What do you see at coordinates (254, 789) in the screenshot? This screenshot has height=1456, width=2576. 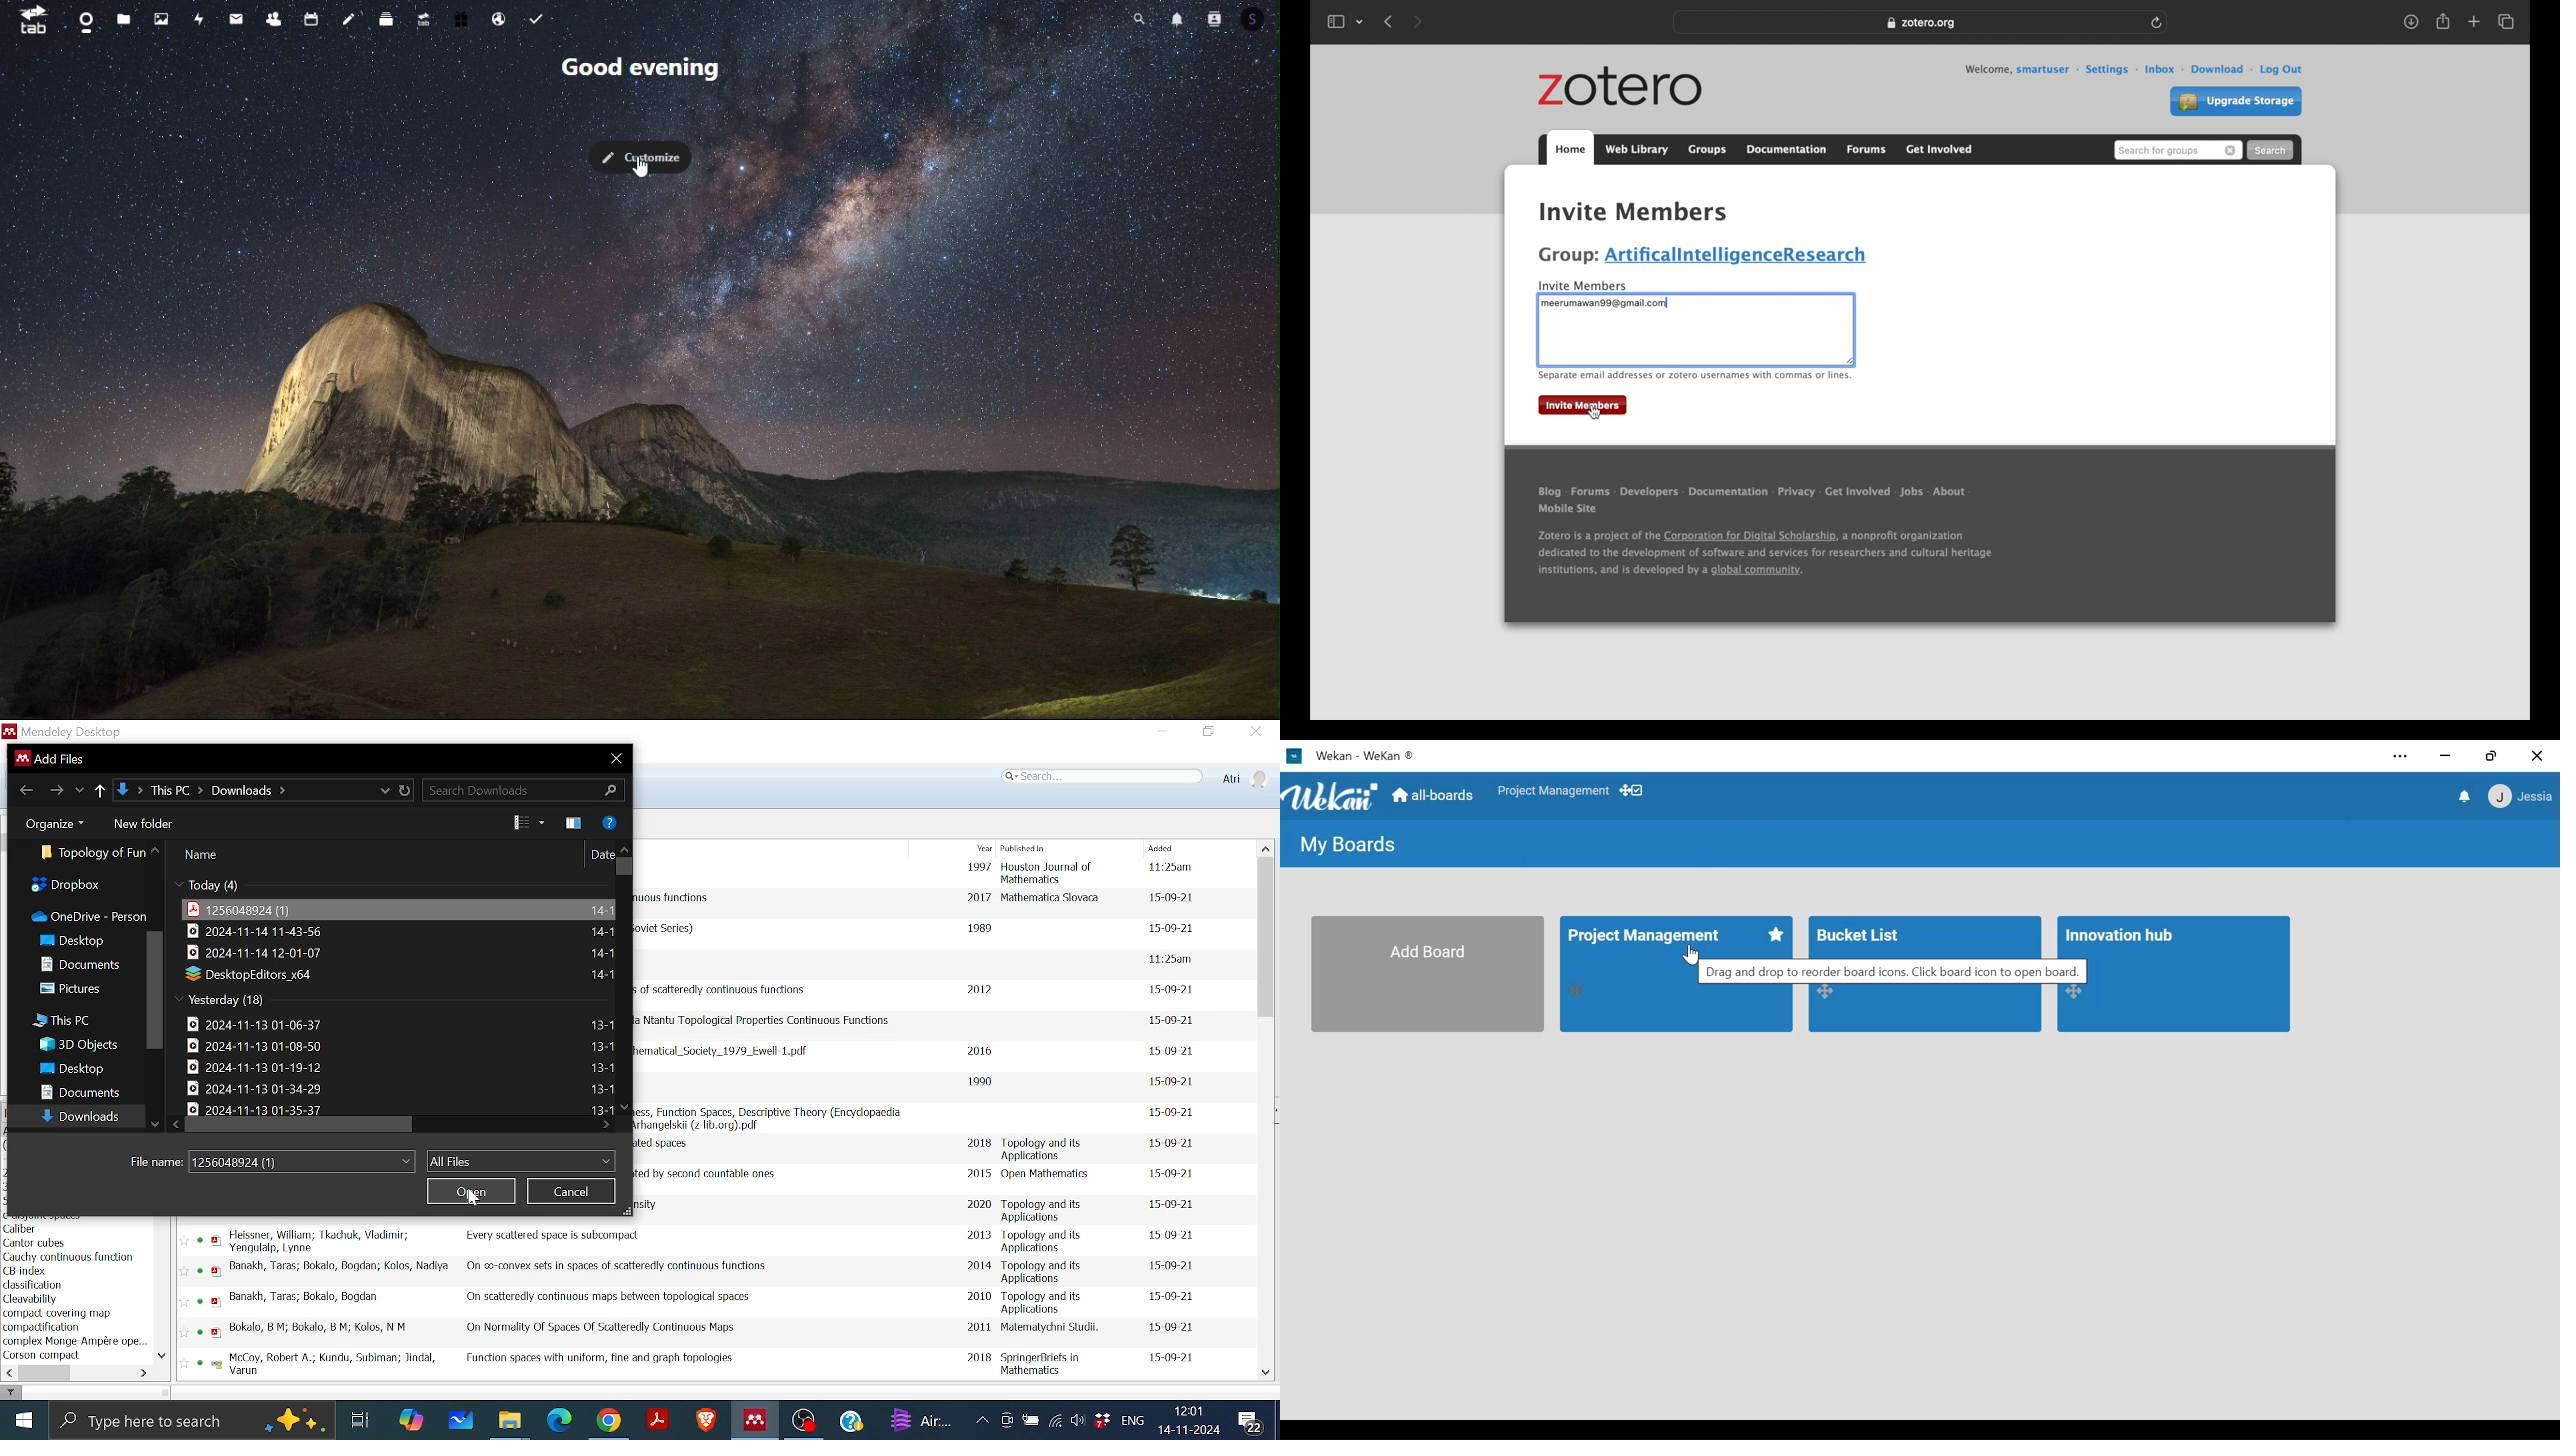 I see `Location of the file` at bounding box center [254, 789].